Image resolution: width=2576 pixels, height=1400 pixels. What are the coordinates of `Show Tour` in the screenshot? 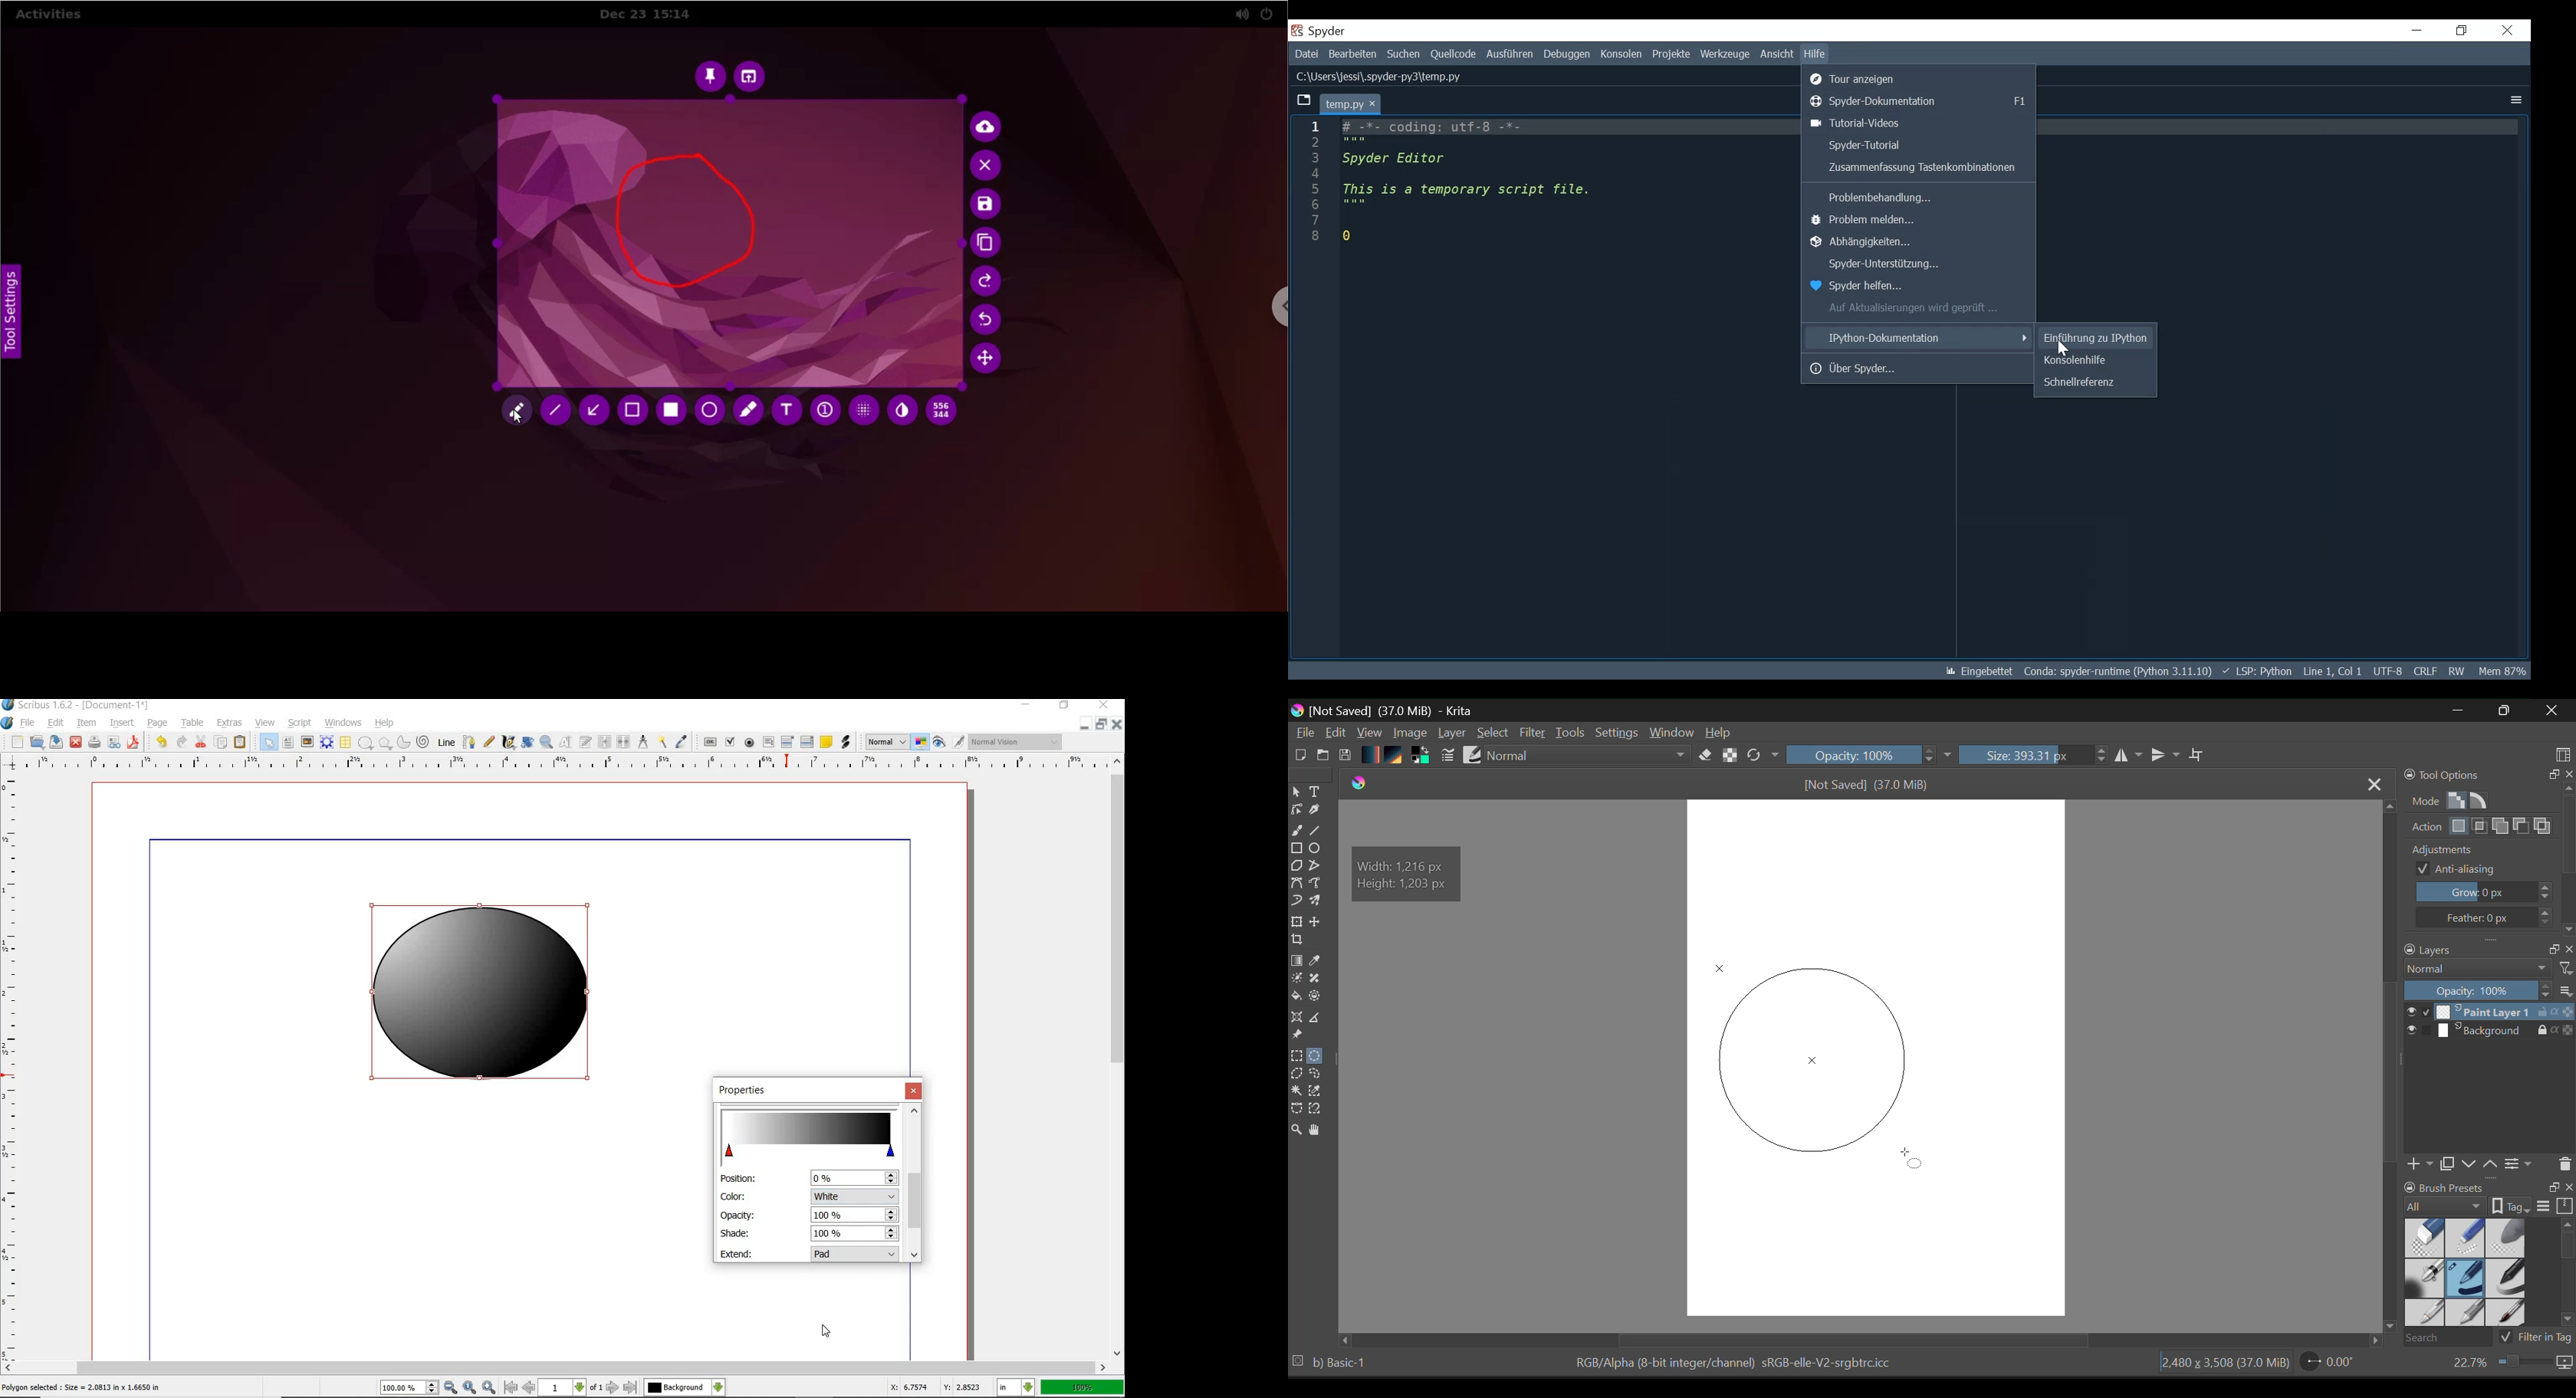 It's located at (1921, 78).